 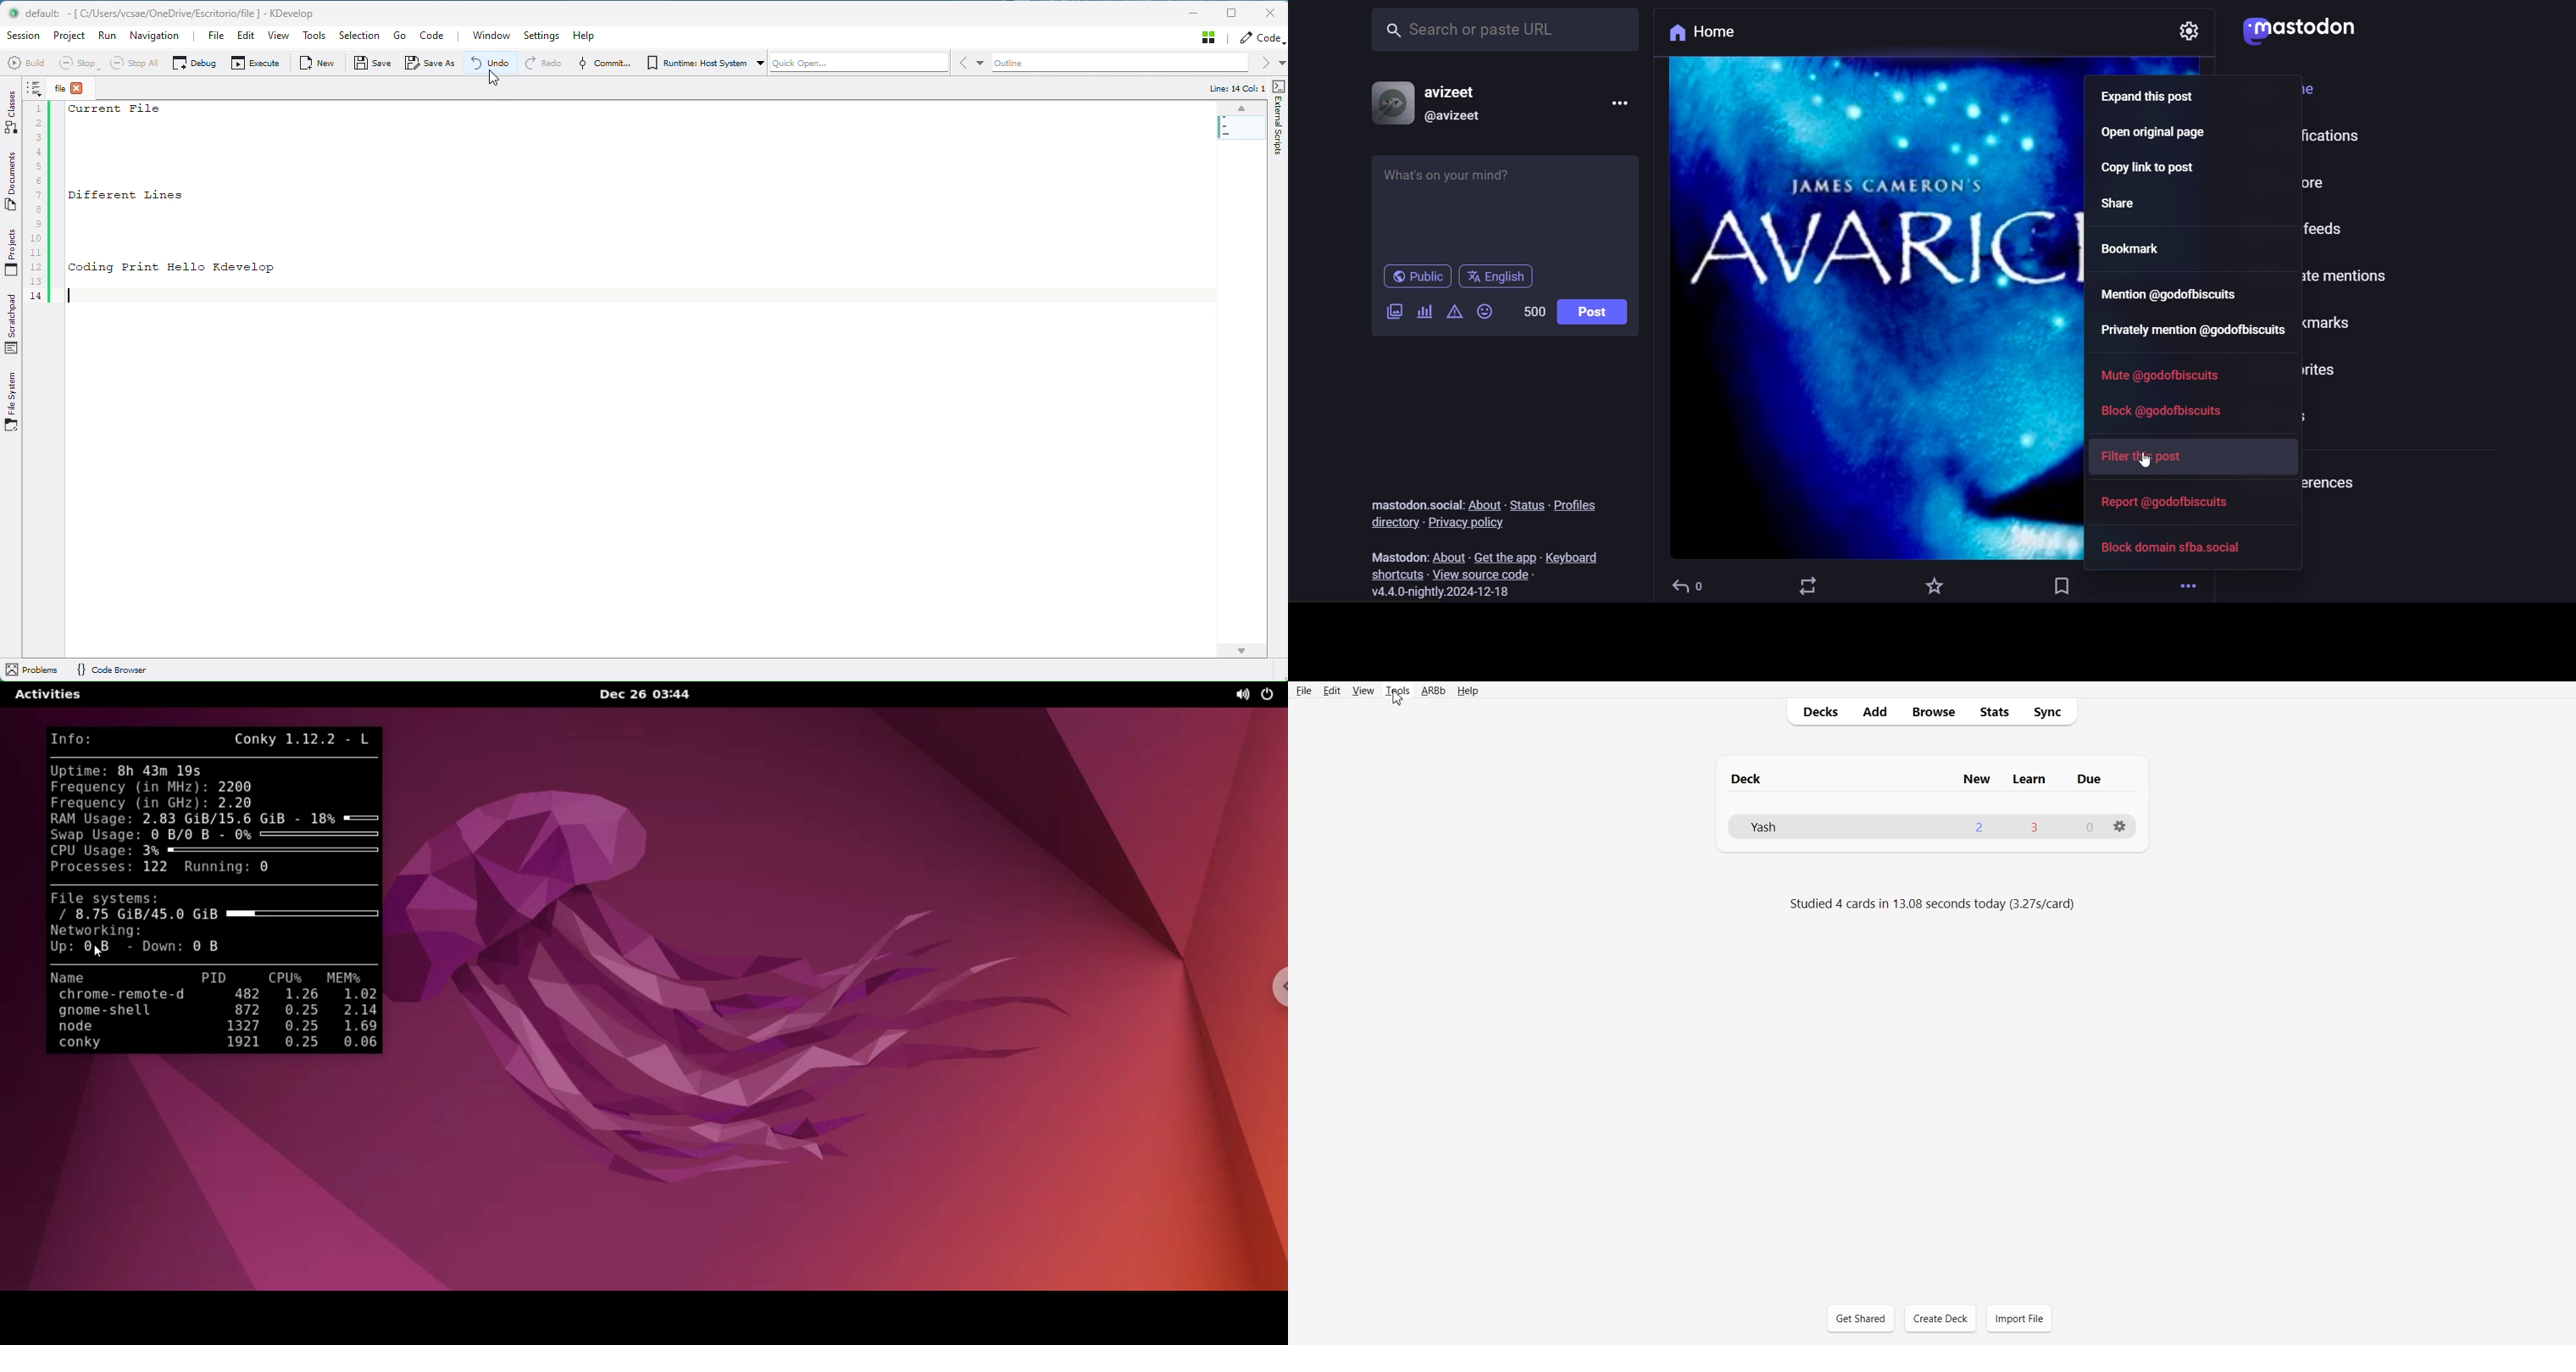 I want to click on private mention, so click(x=2205, y=332).